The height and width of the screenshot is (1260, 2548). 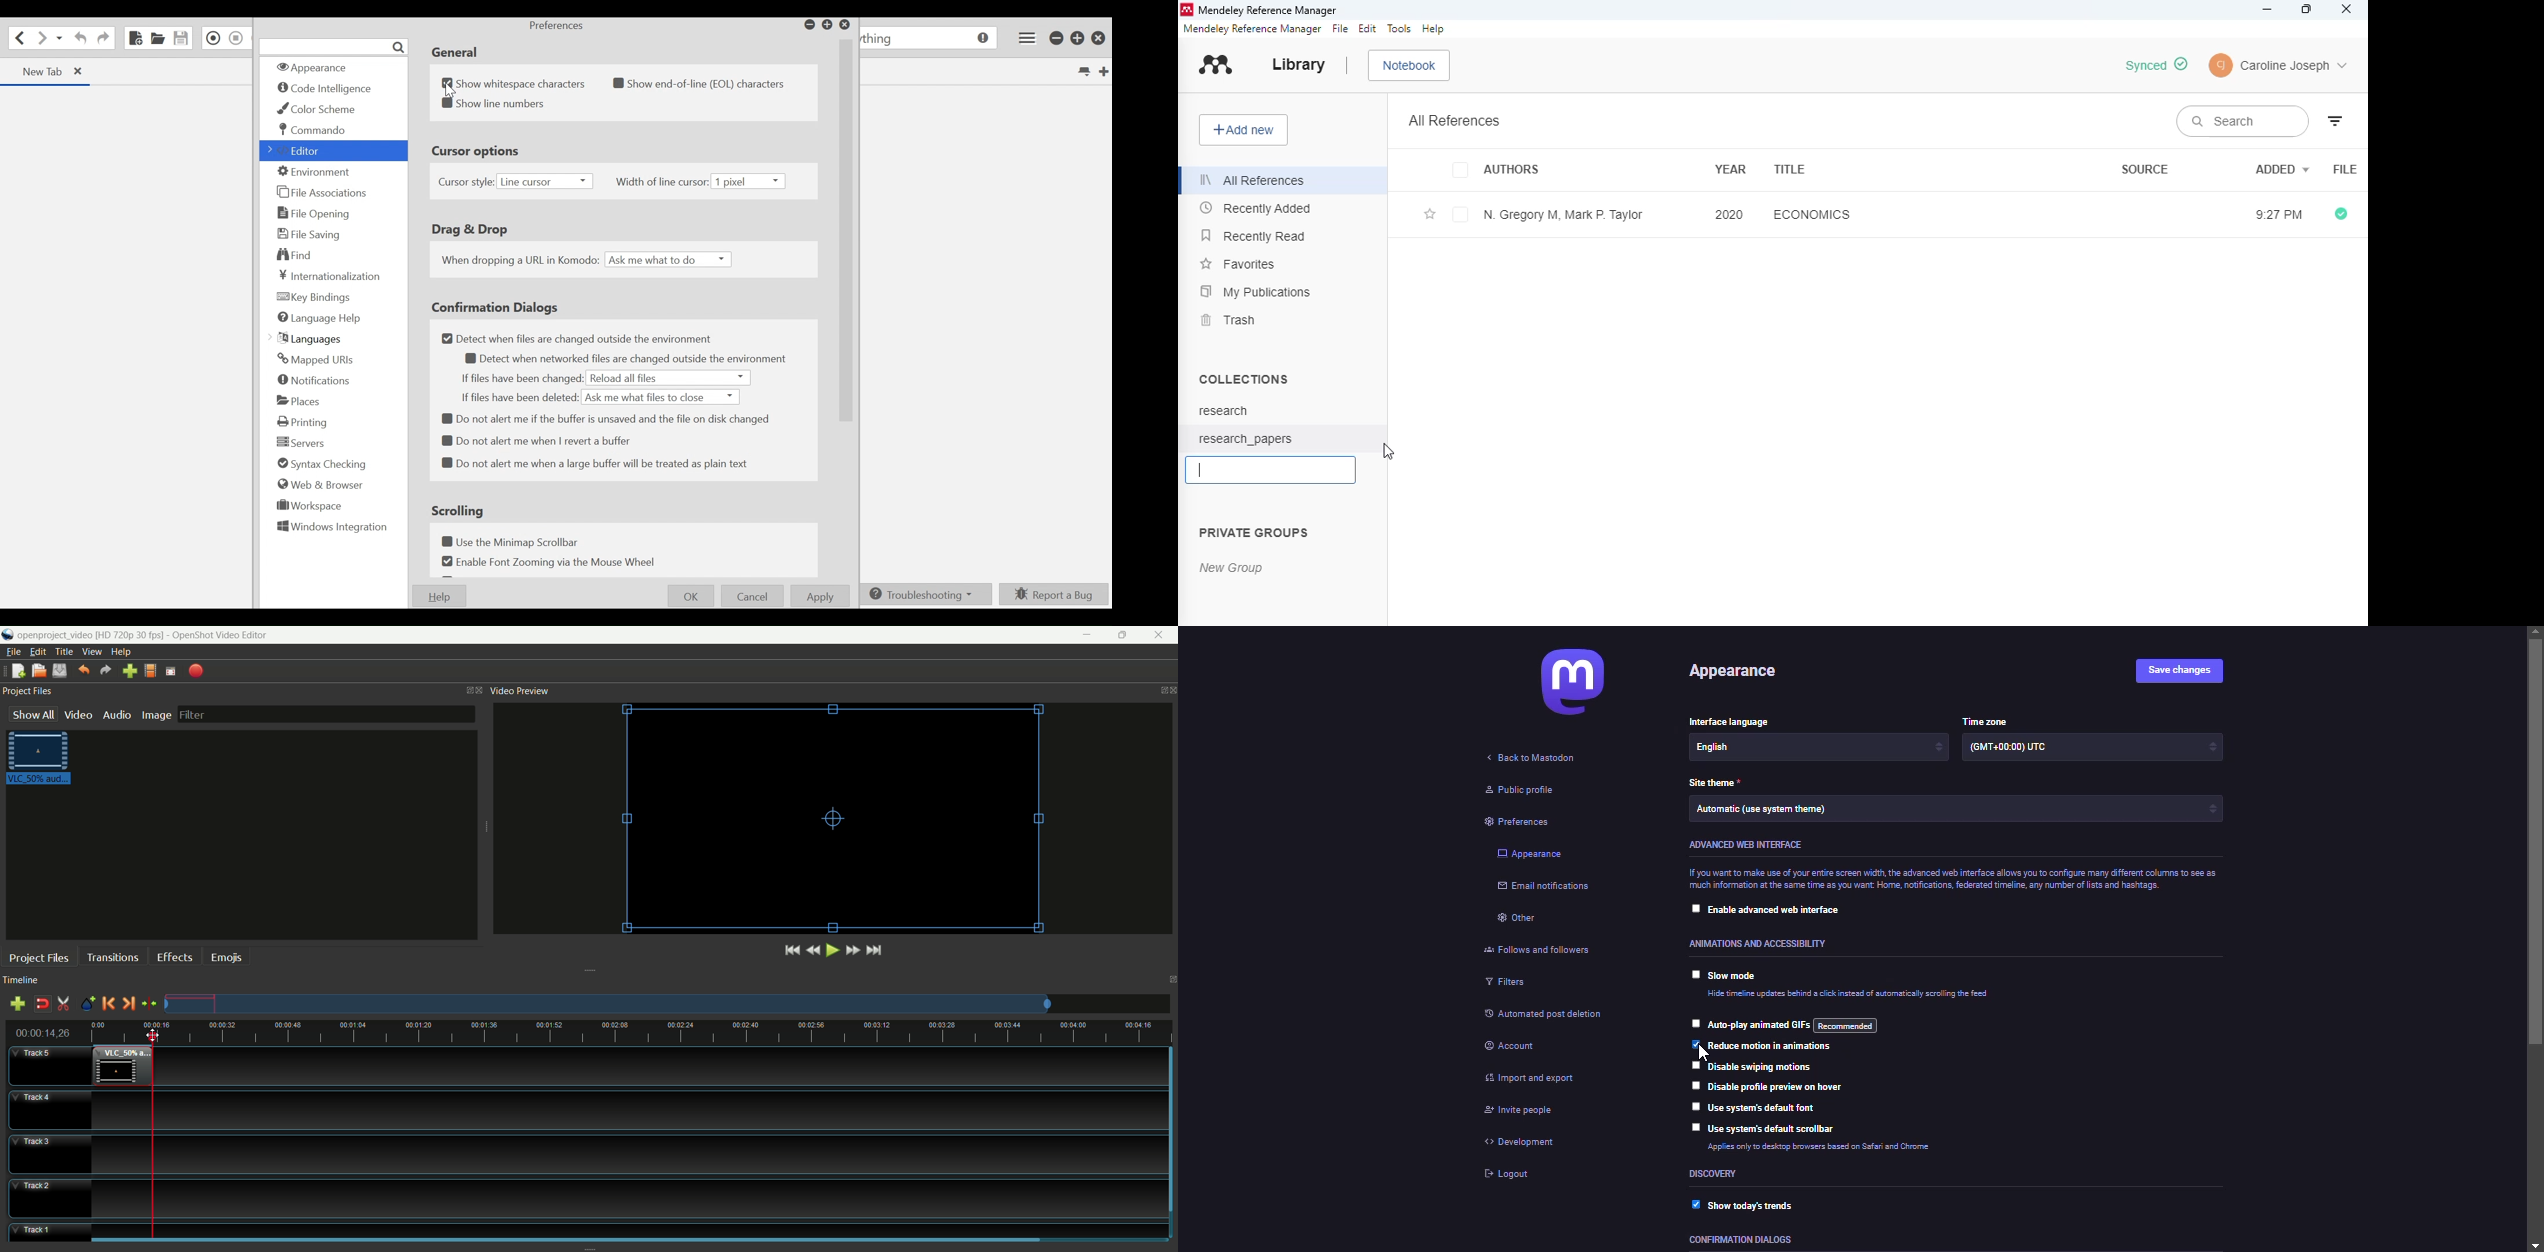 What do you see at coordinates (2146, 169) in the screenshot?
I see `source` at bounding box center [2146, 169].